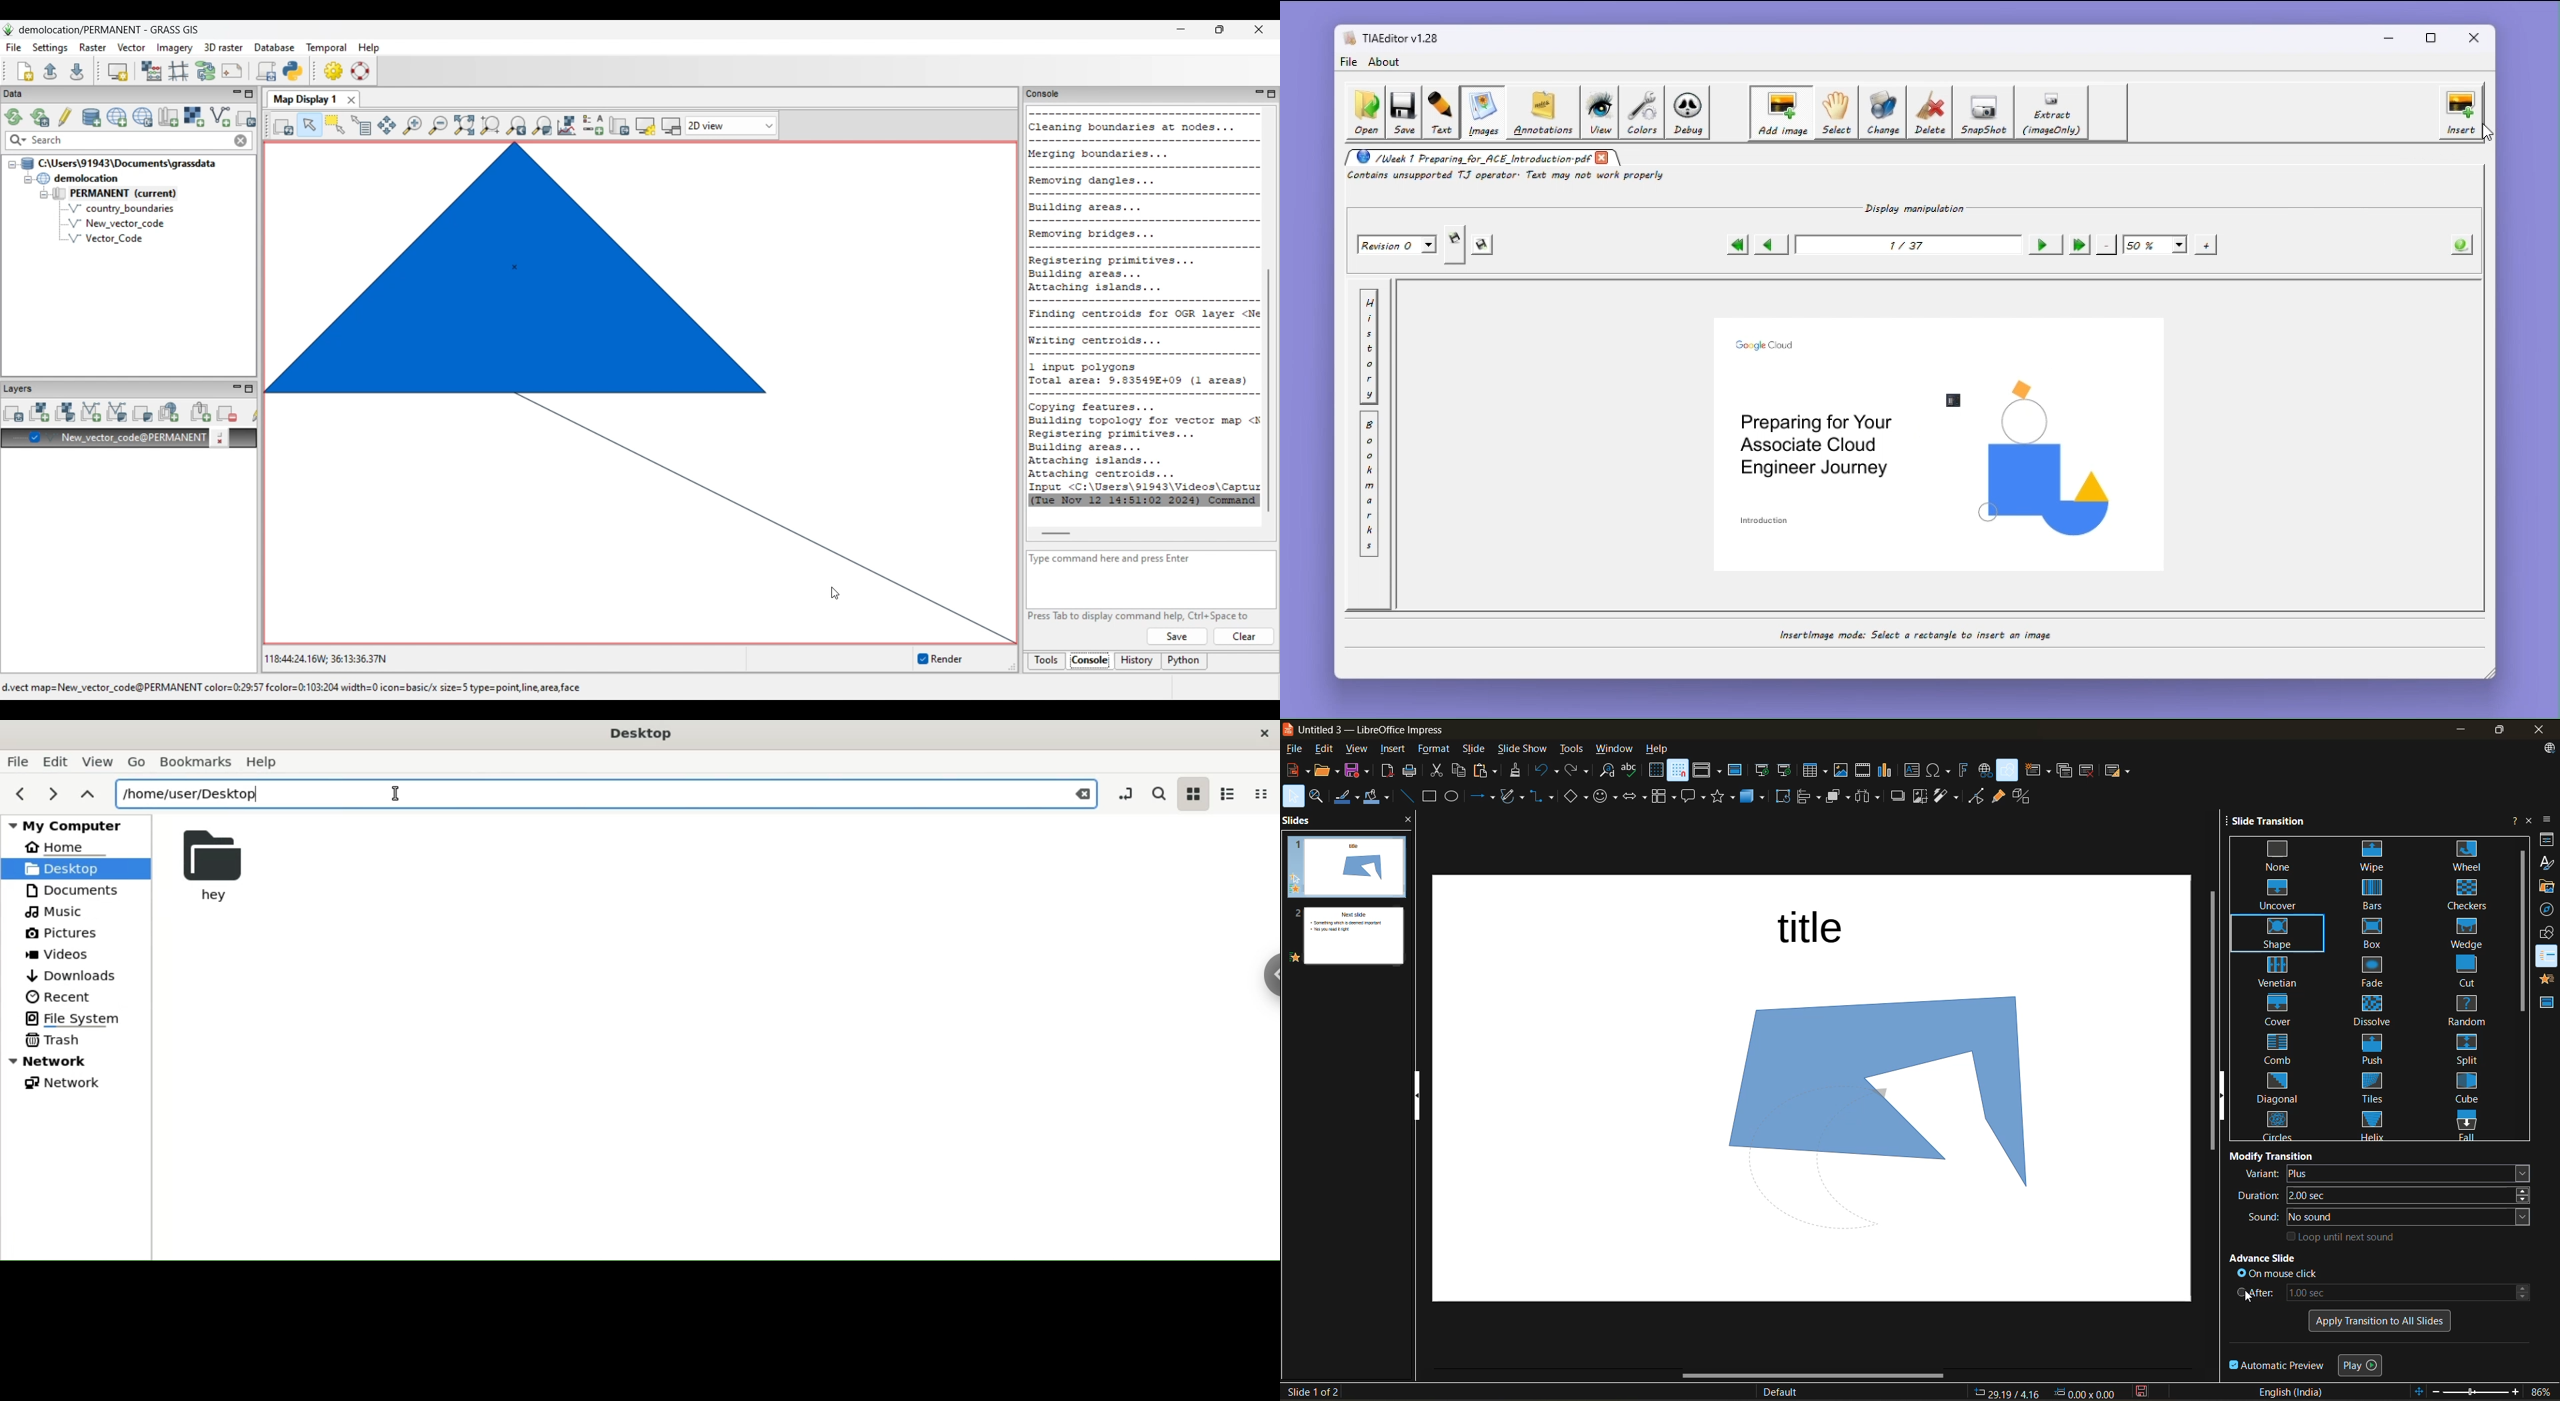 Image resolution: width=2576 pixels, height=1428 pixels. Describe the element at coordinates (1727, 797) in the screenshot. I see `stars and banners` at that location.